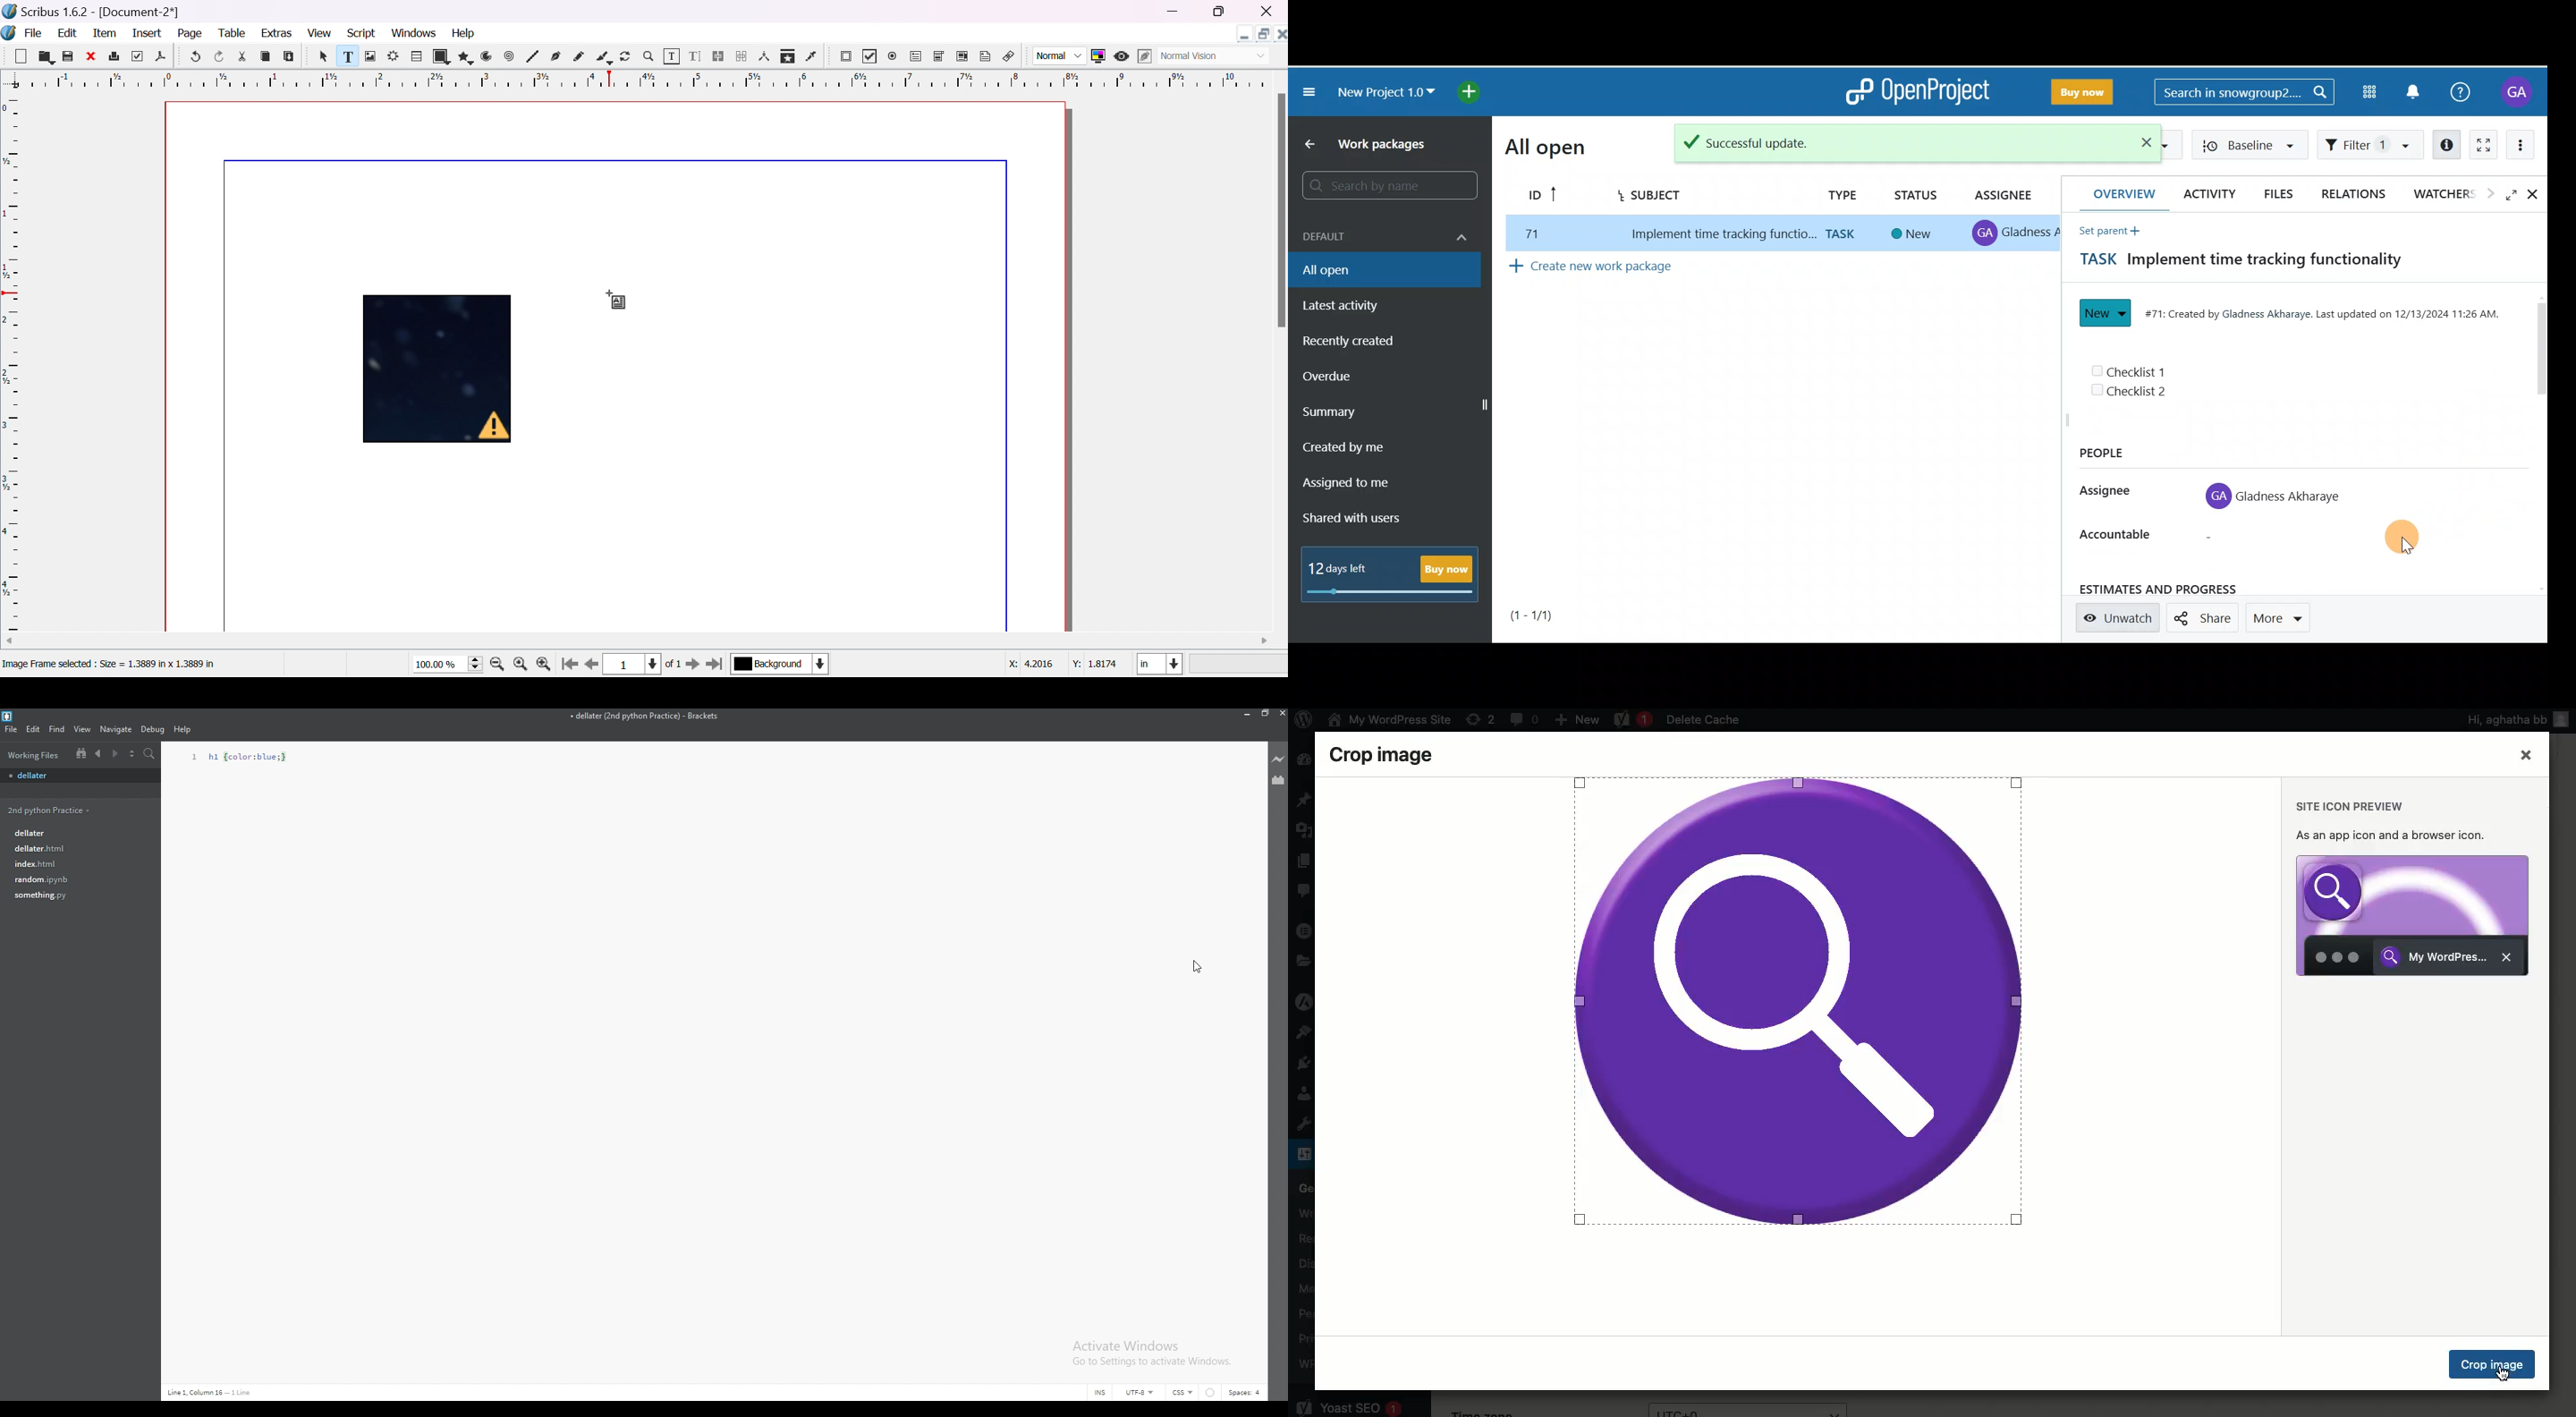  What do you see at coordinates (1279, 759) in the screenshot?
I see `live preview` at bounding box center [1279, 759].